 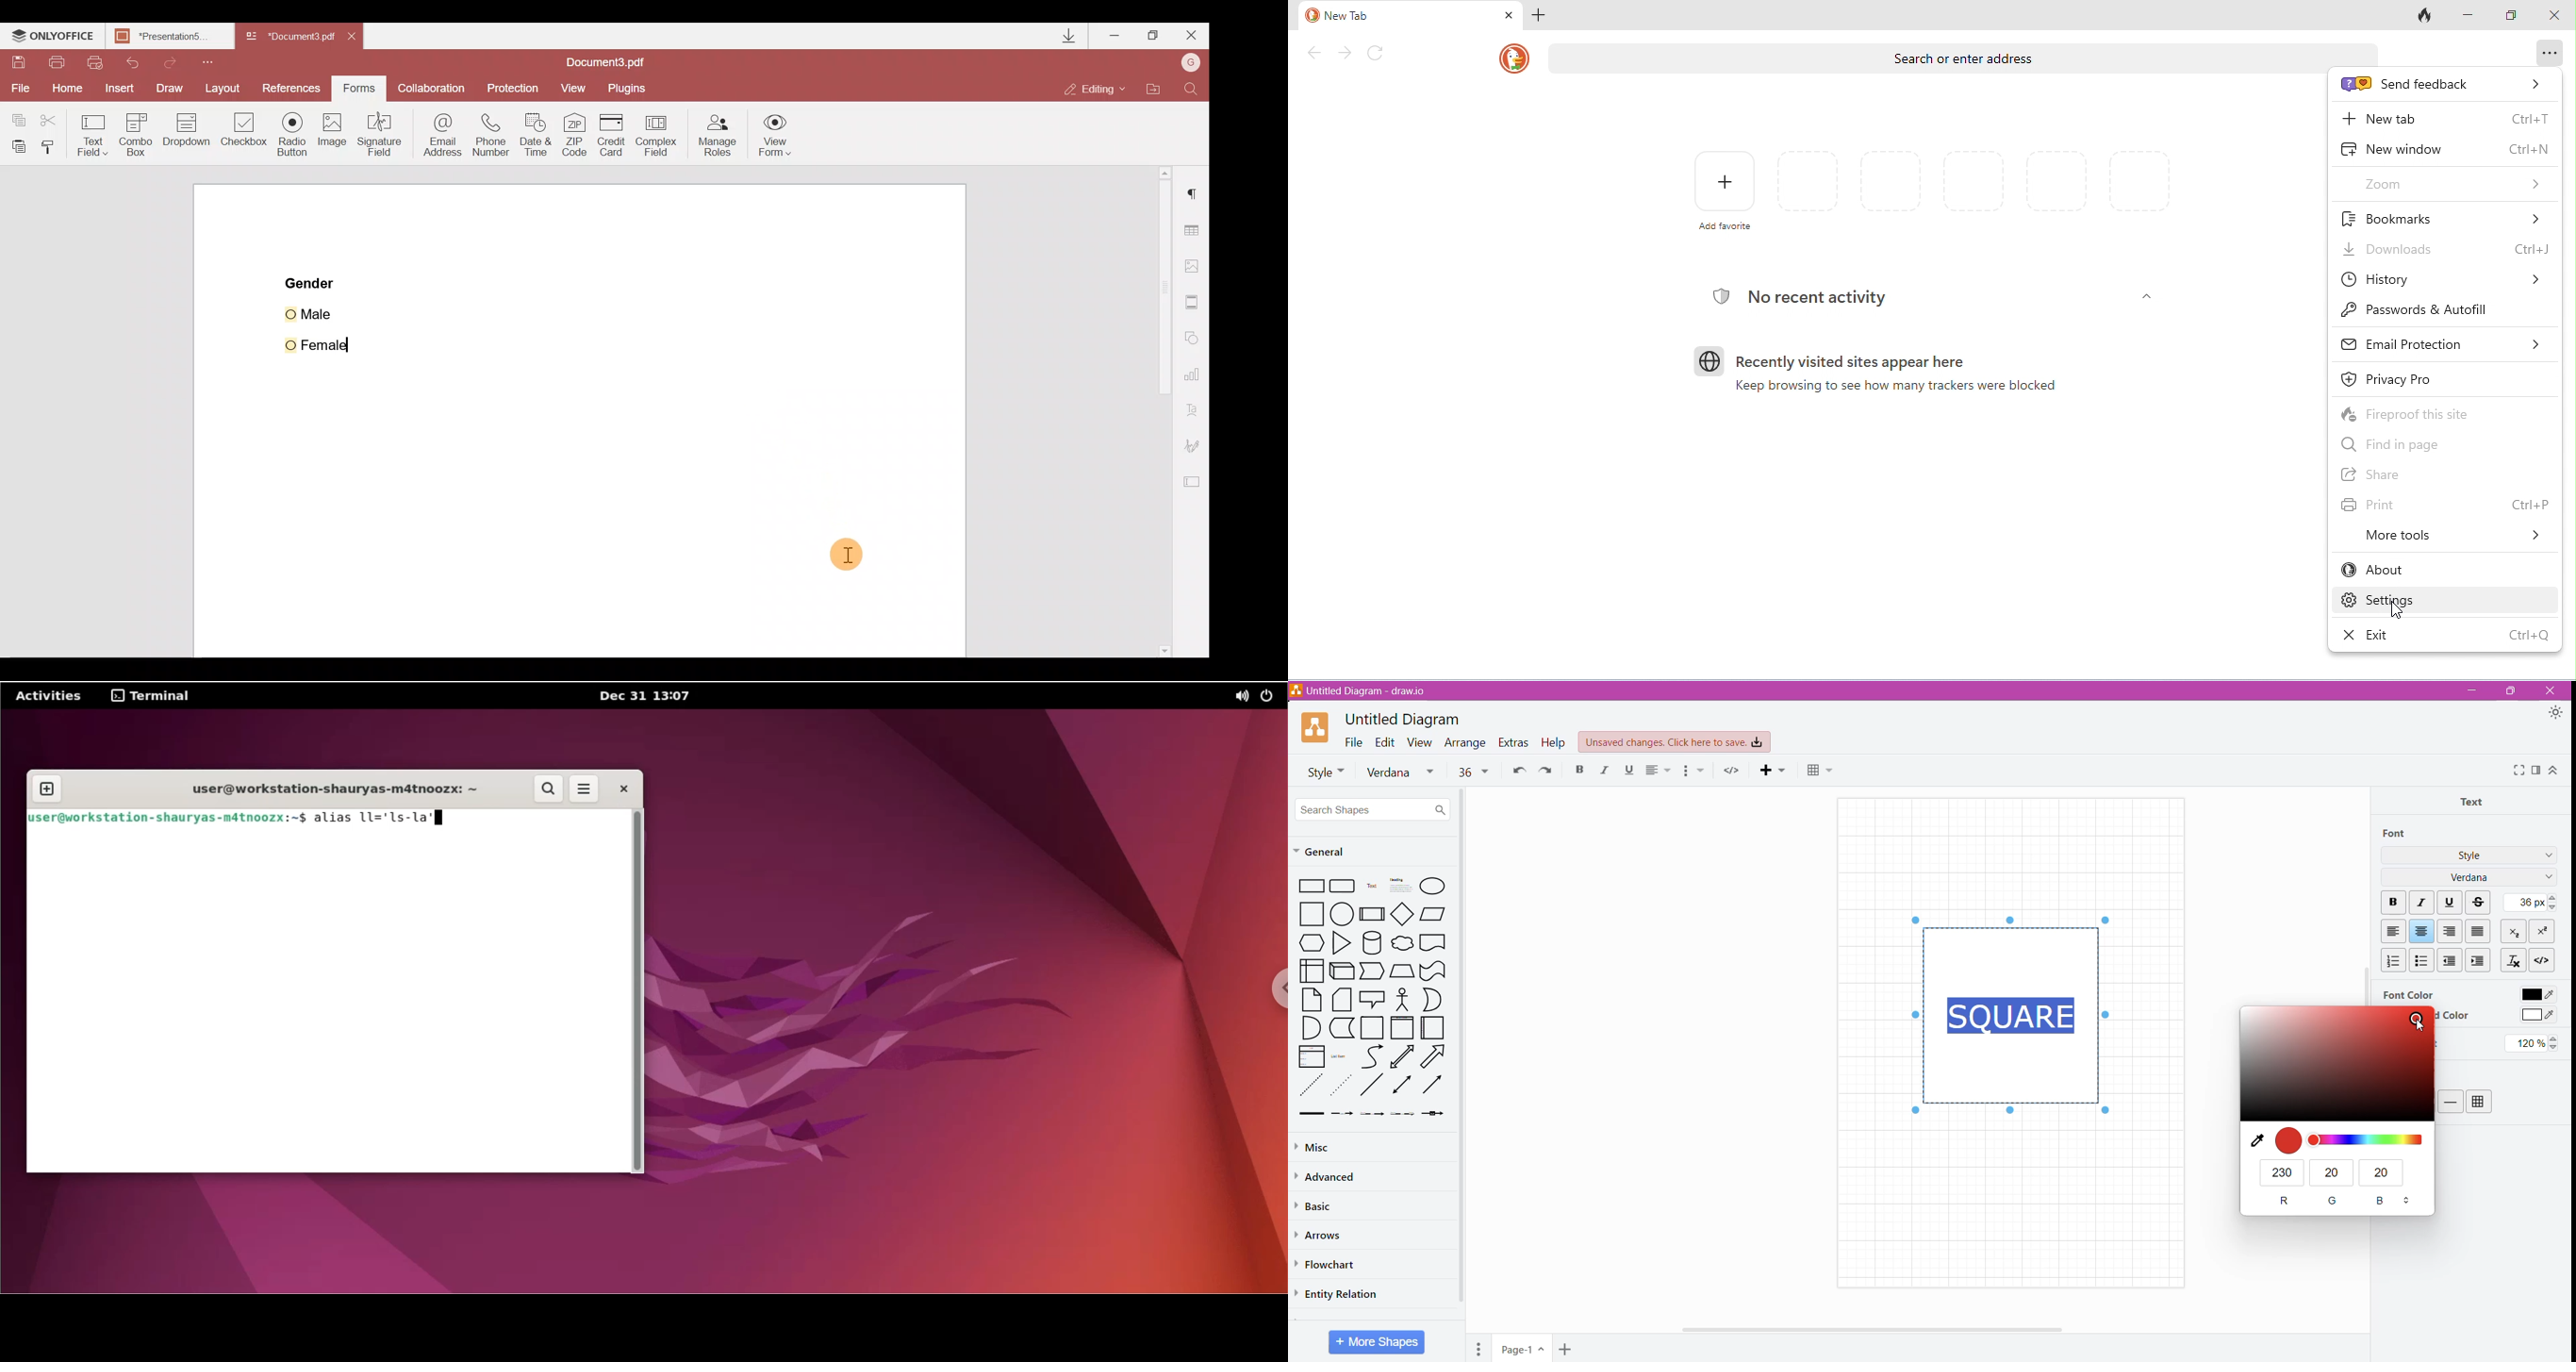 I want to click on close, so click(x=1506, y=15).